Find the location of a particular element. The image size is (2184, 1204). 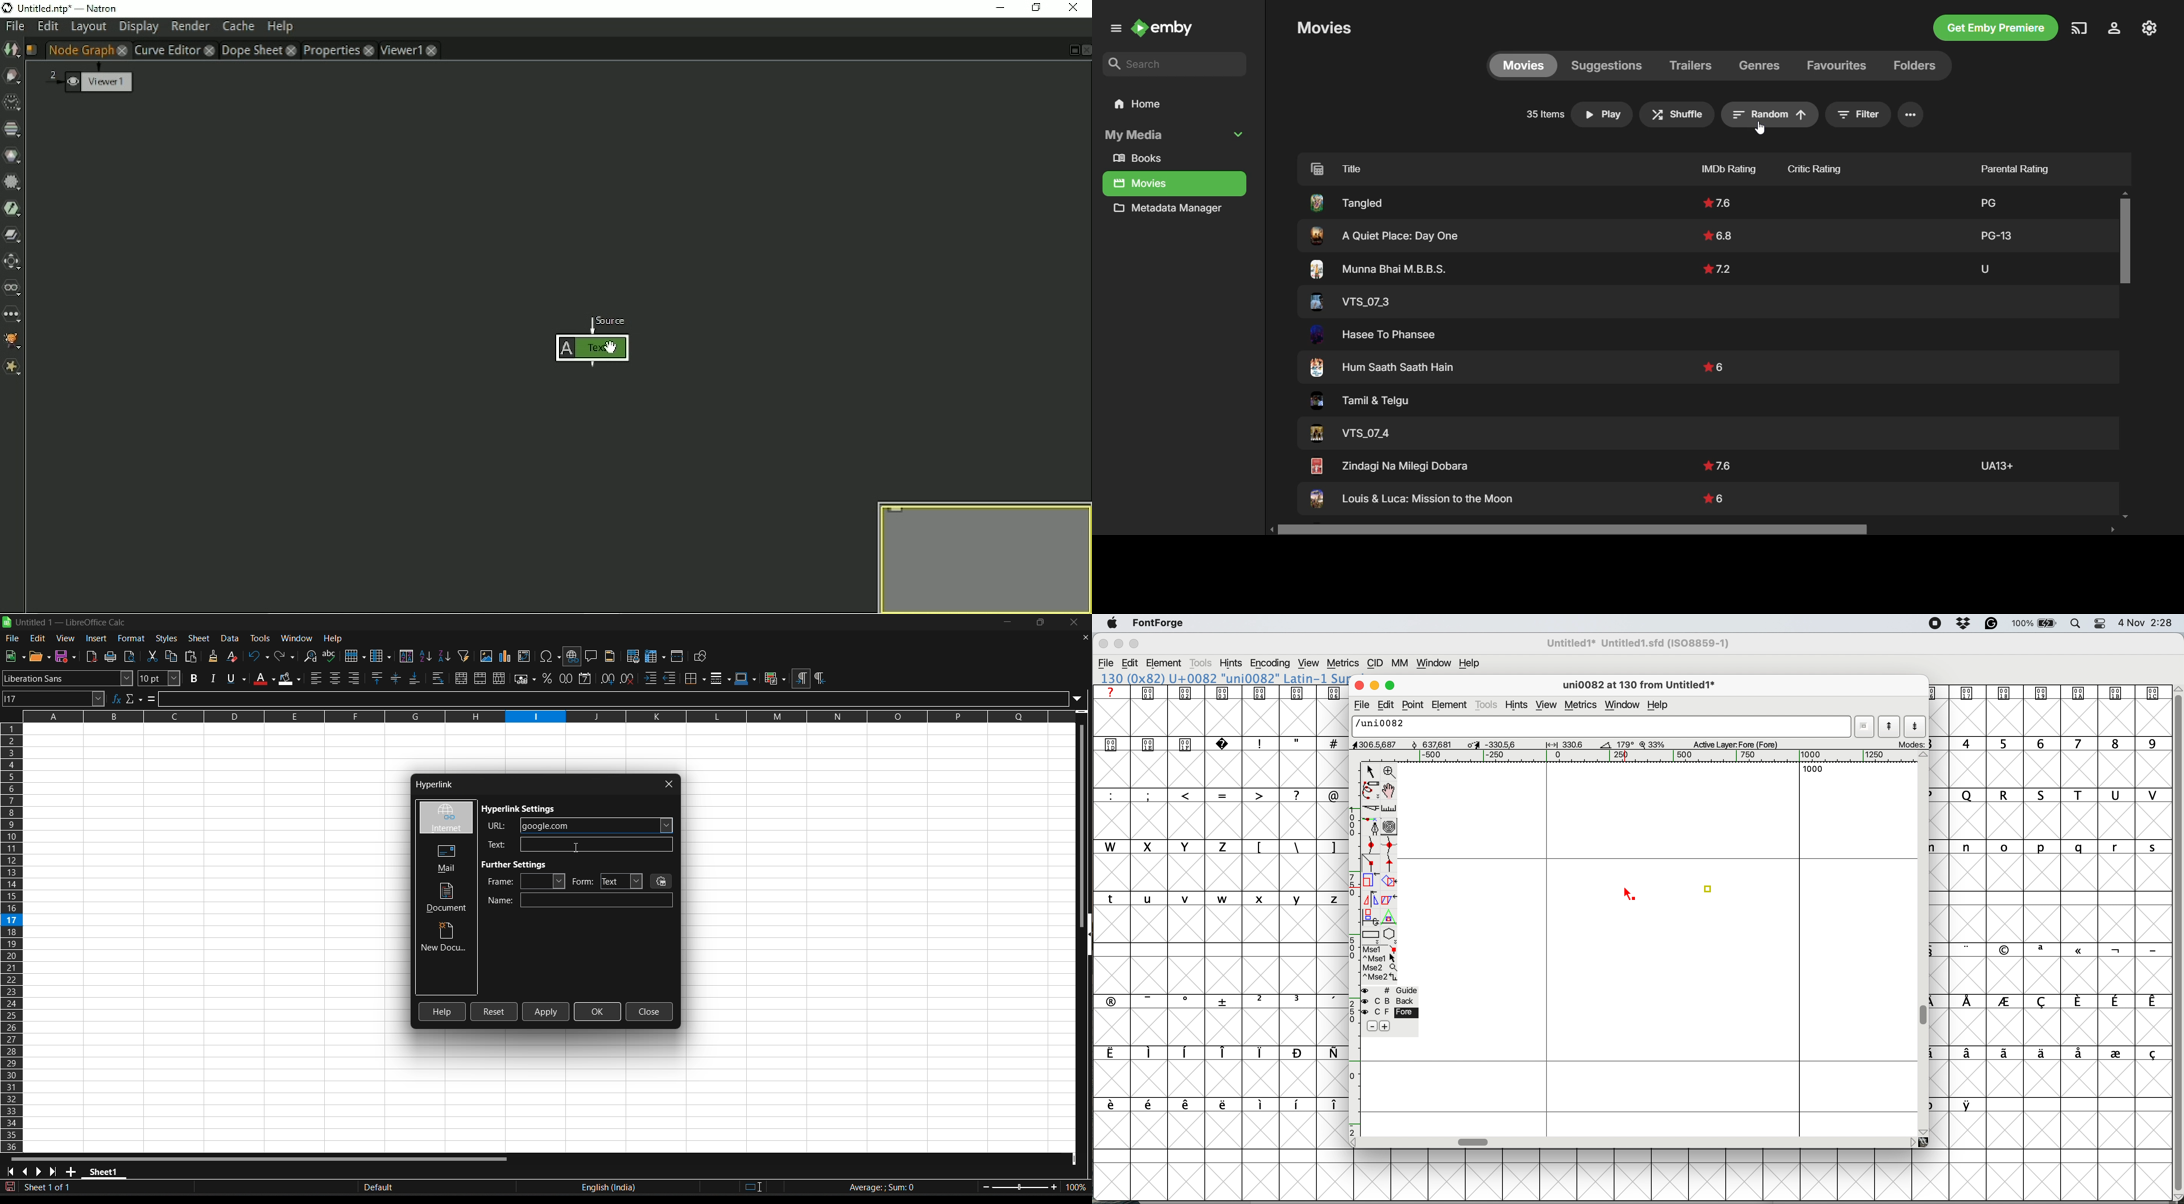

Filter is located at coordinates (1858, 115).